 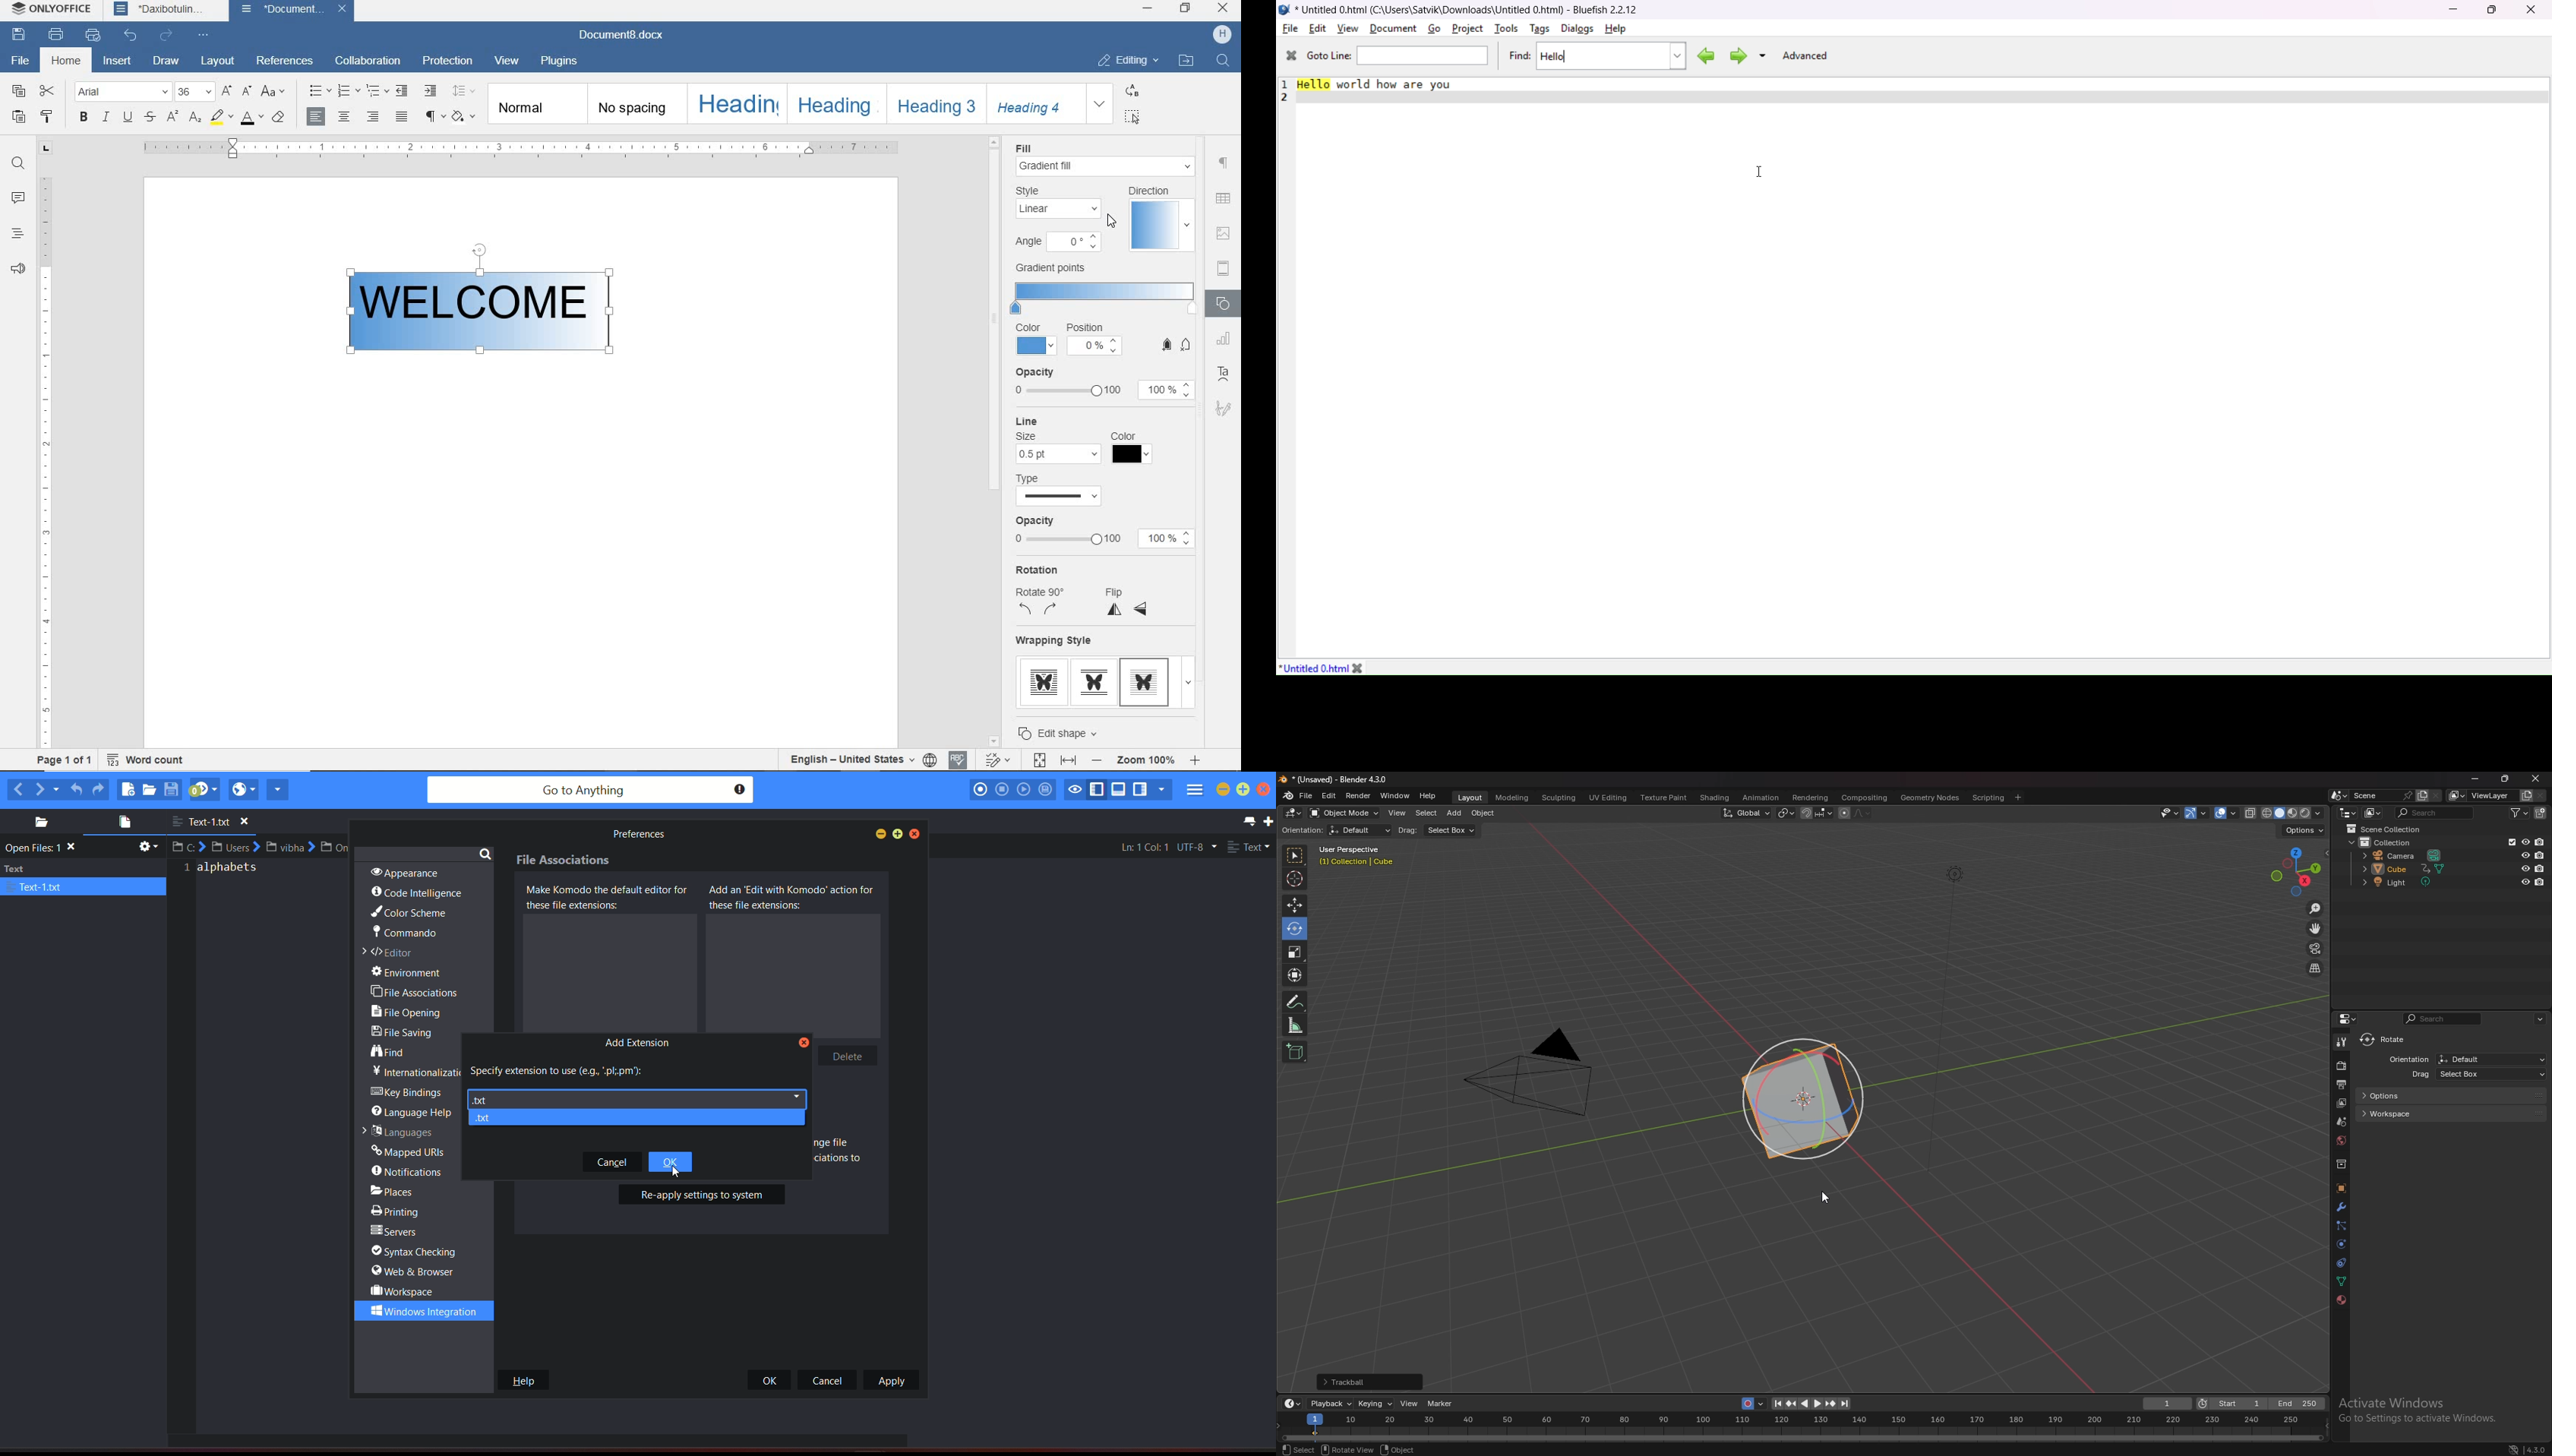 What do you see at coordinates (167, 35) in the screenshot?
I see `REDO` at bounding box center [167, 35].